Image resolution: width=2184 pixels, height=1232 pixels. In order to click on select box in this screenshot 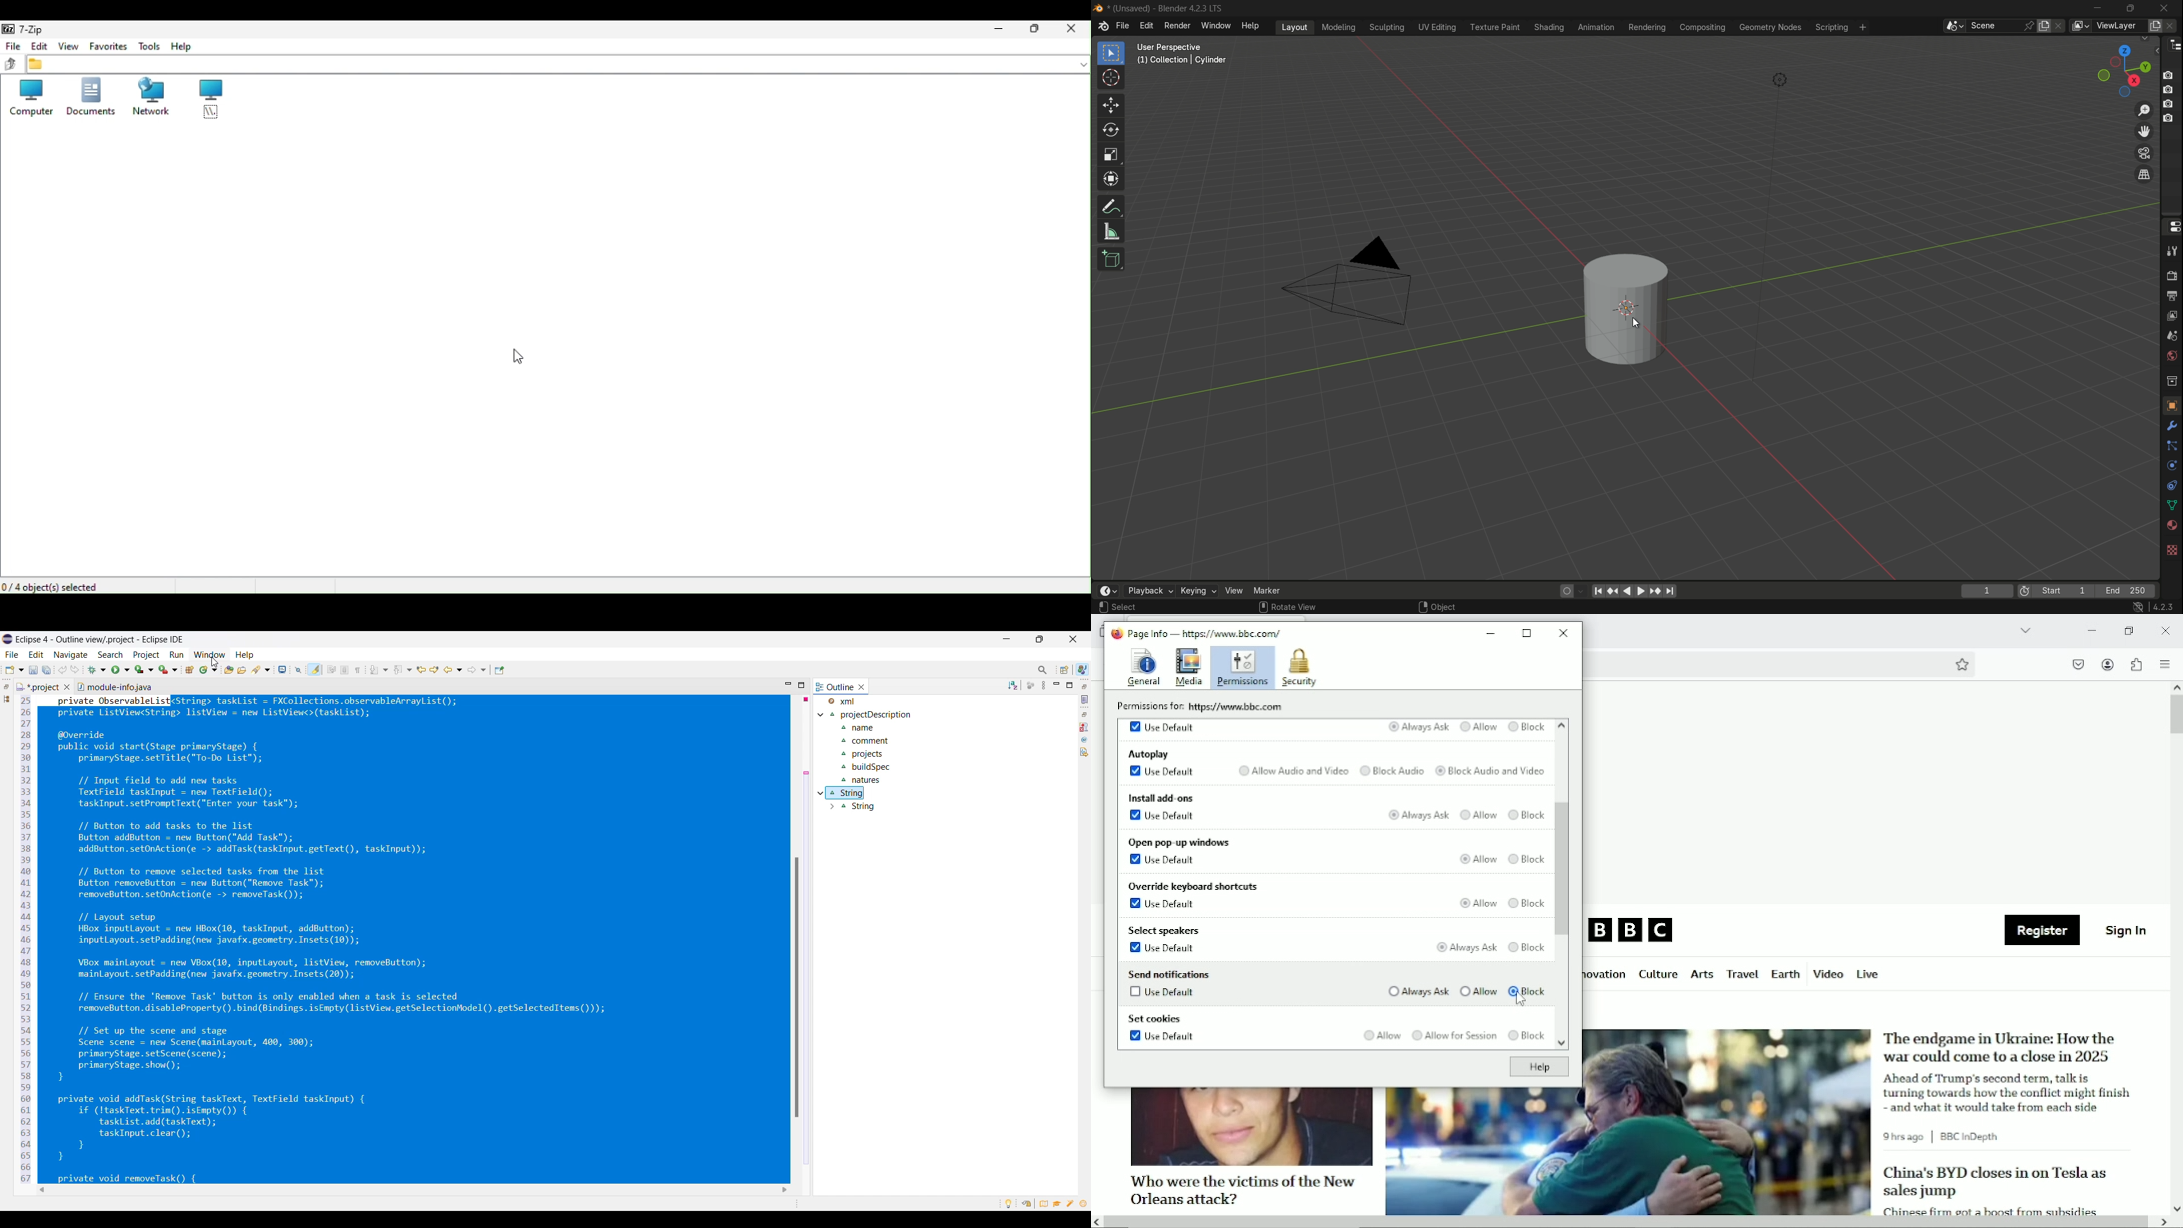, I will do `click(1113, 53)`.